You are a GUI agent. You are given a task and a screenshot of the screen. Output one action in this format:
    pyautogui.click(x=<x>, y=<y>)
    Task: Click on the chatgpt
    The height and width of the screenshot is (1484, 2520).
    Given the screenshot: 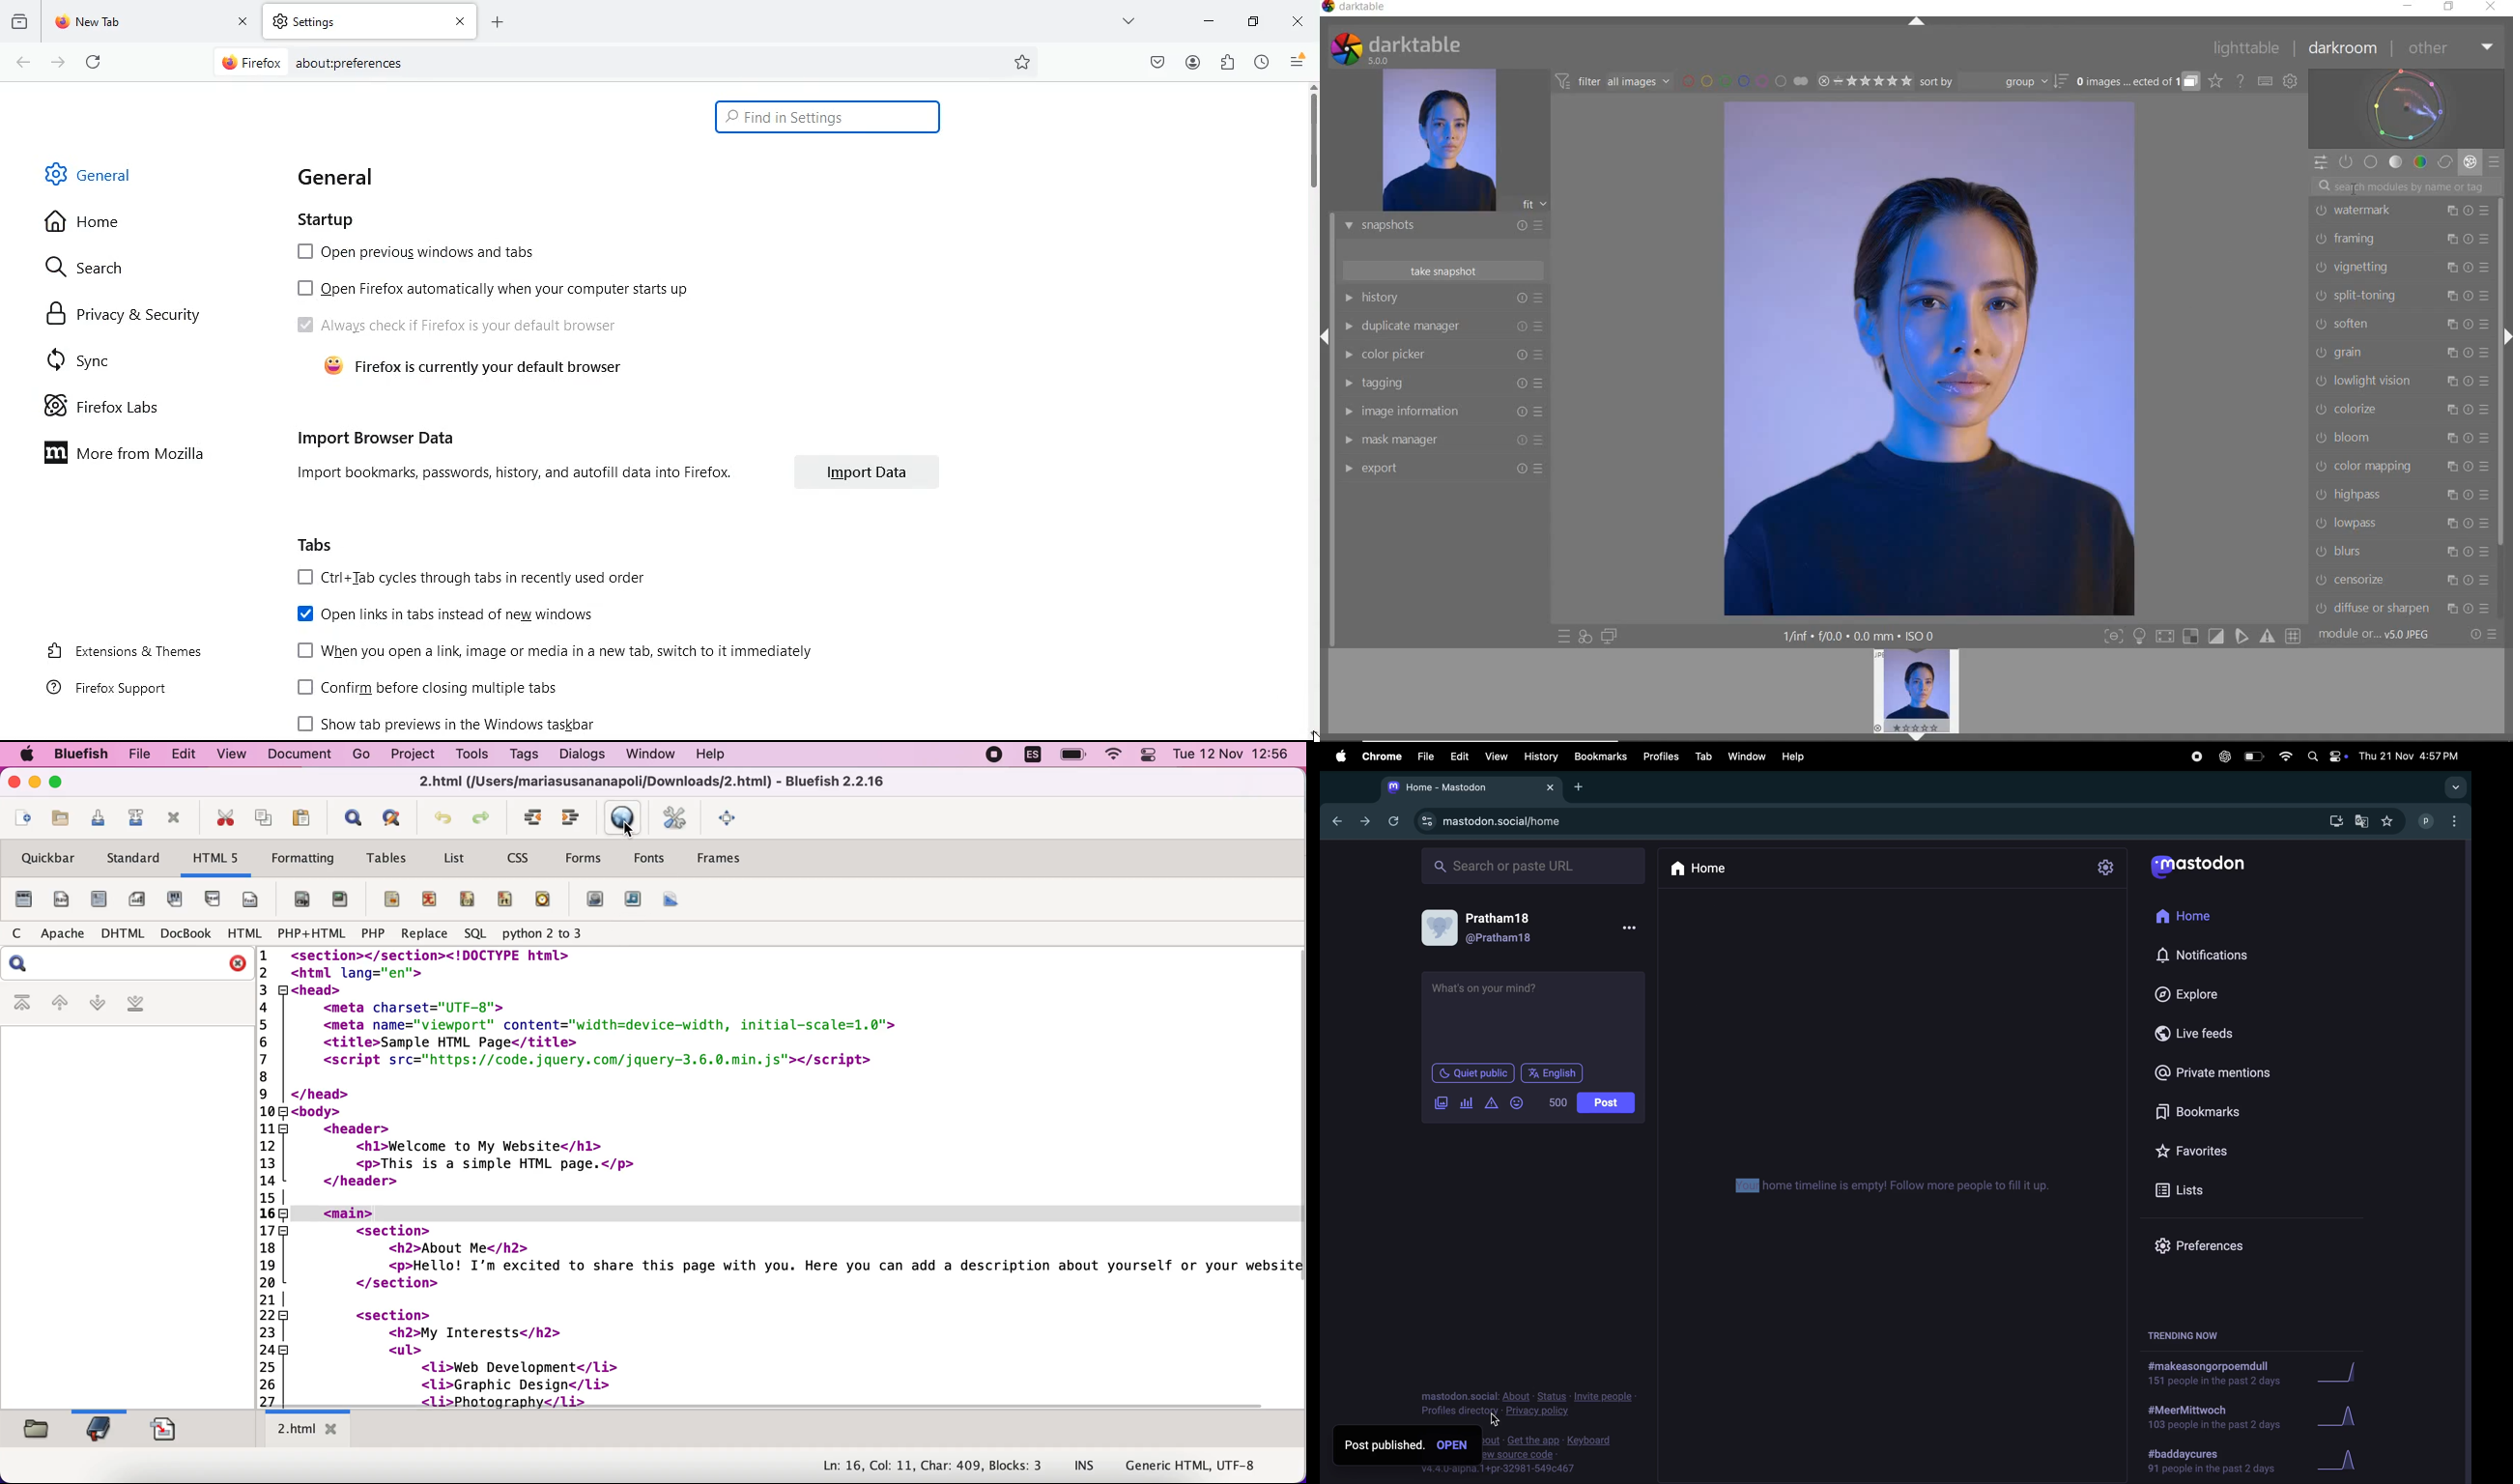 What is the action you would take?
    pyautogui.click(x=2223, y=756)
    